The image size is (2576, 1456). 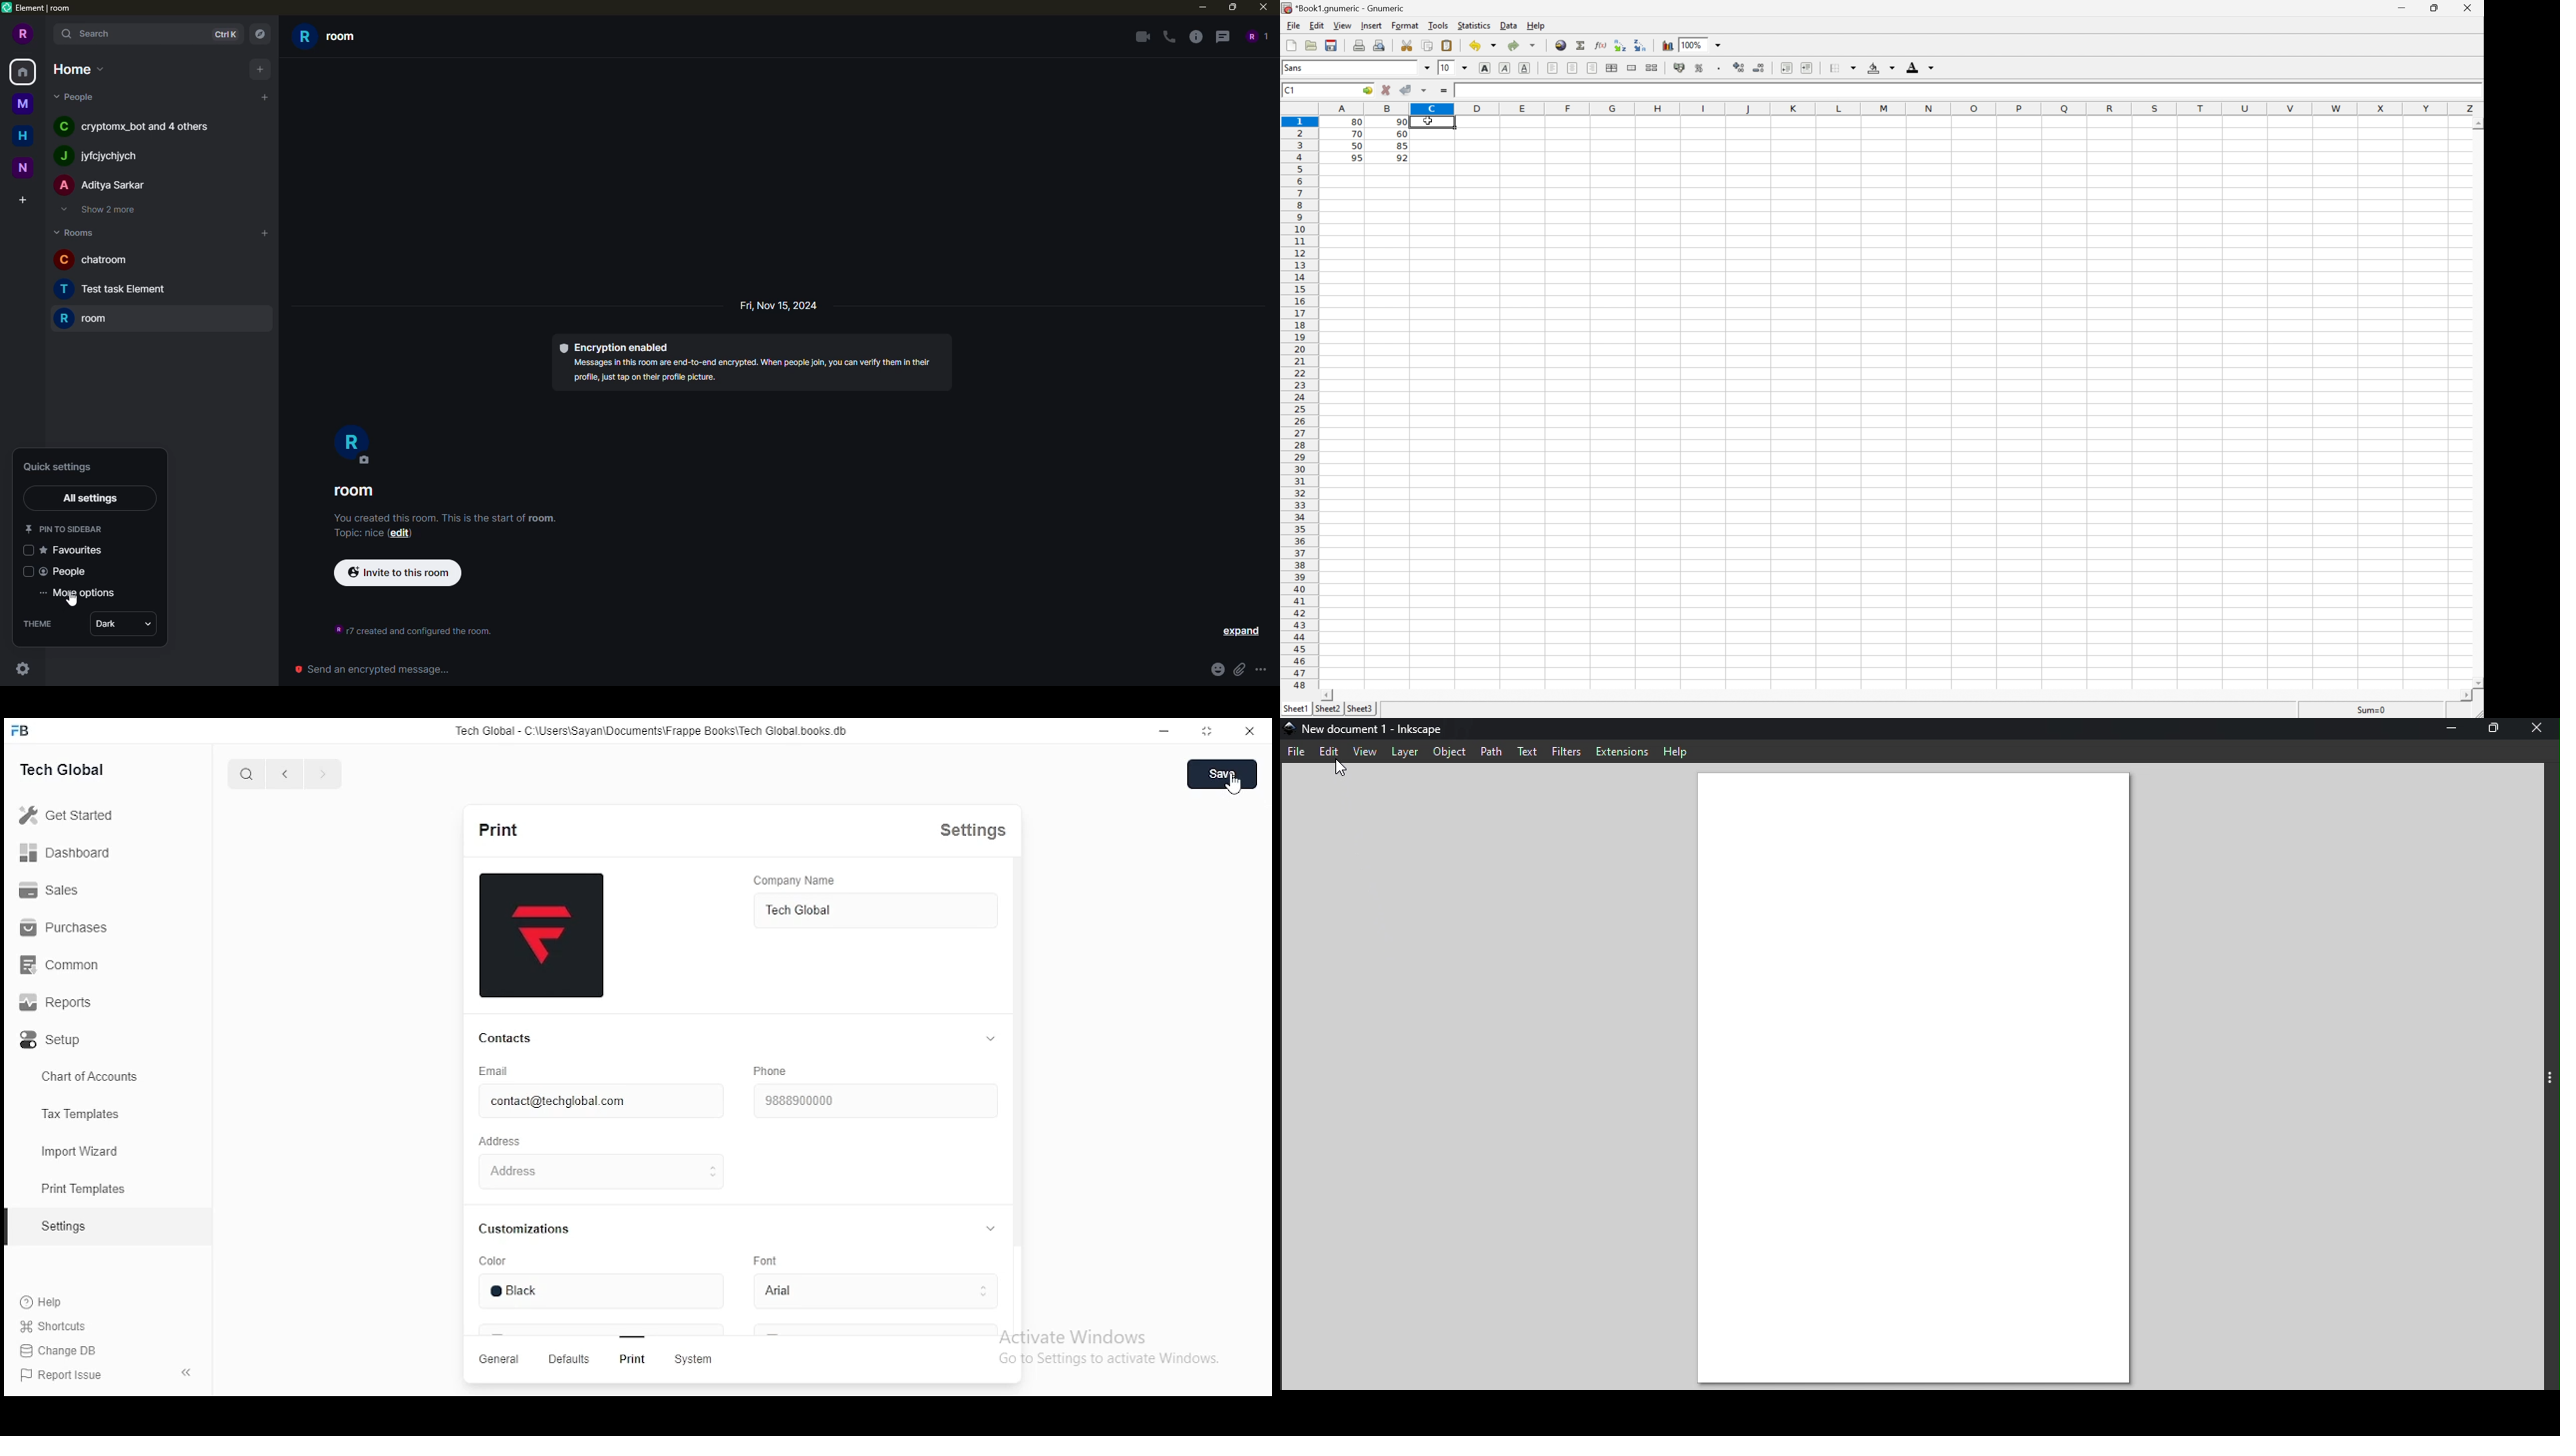 I want to click on theme, so click(x=41, y=623).